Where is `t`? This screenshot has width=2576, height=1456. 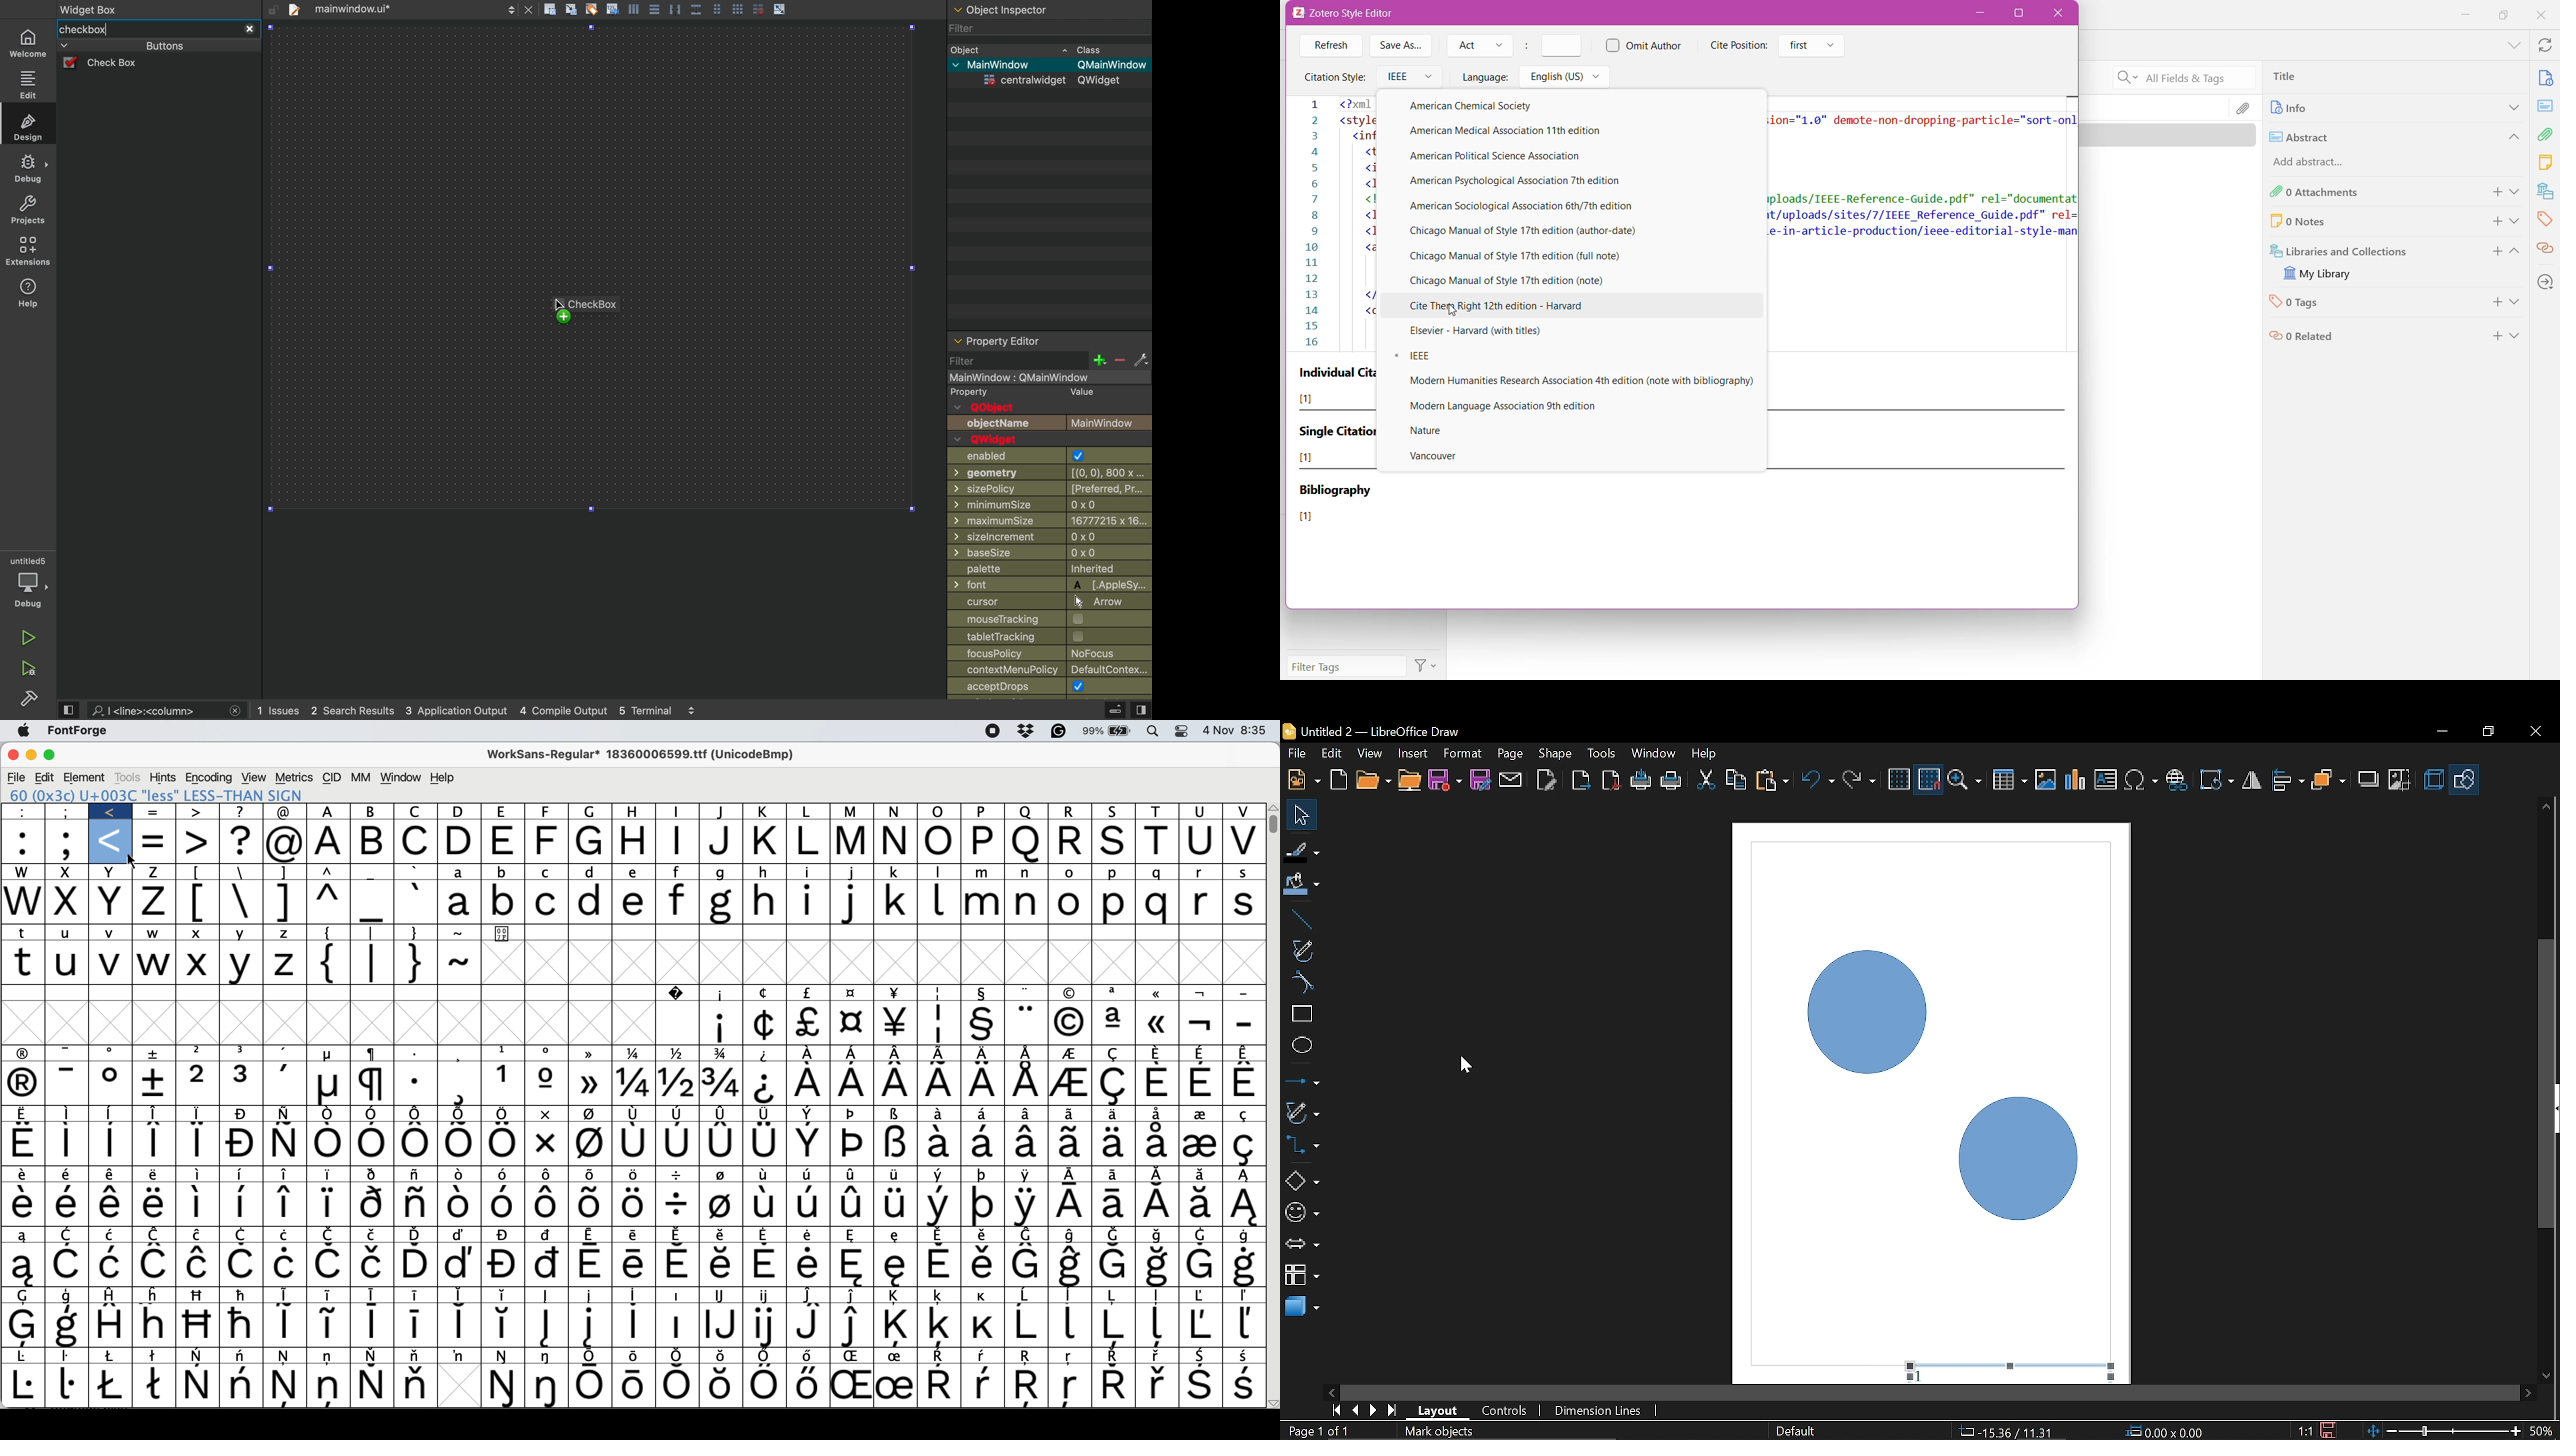
t is located at coordinates (1157, 841).